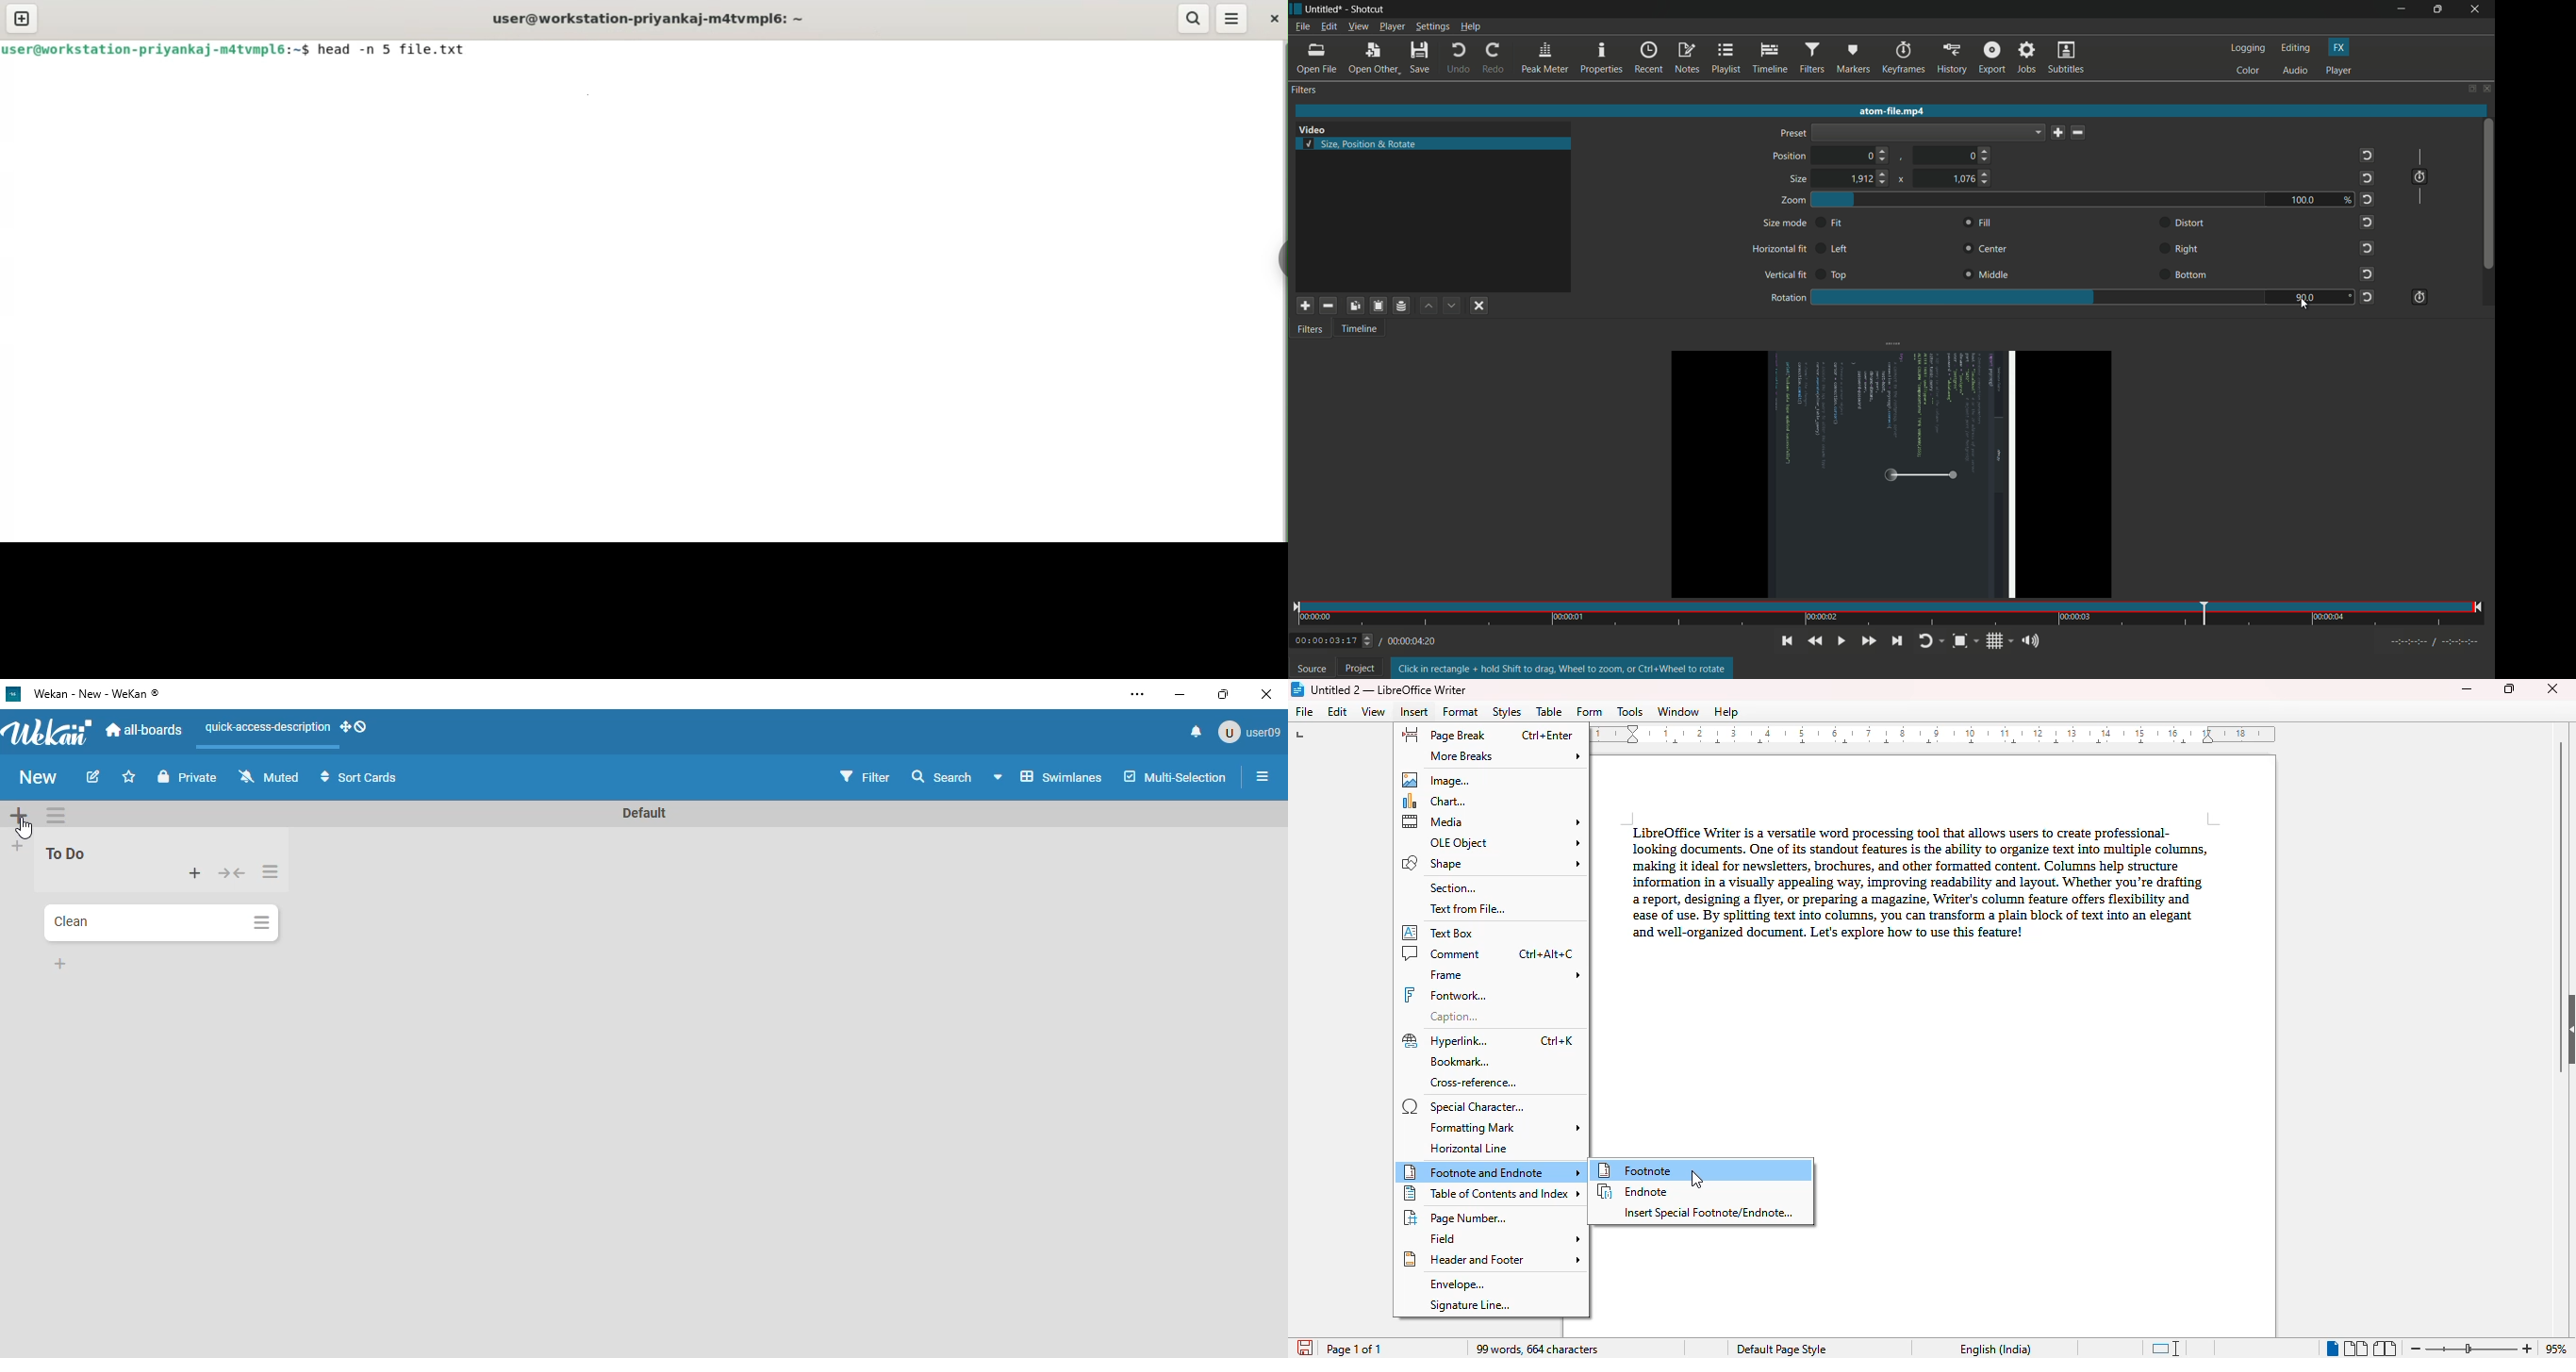  Describe the element at coordinates (64, 853) in the screenshot. I see `list name` at that location.